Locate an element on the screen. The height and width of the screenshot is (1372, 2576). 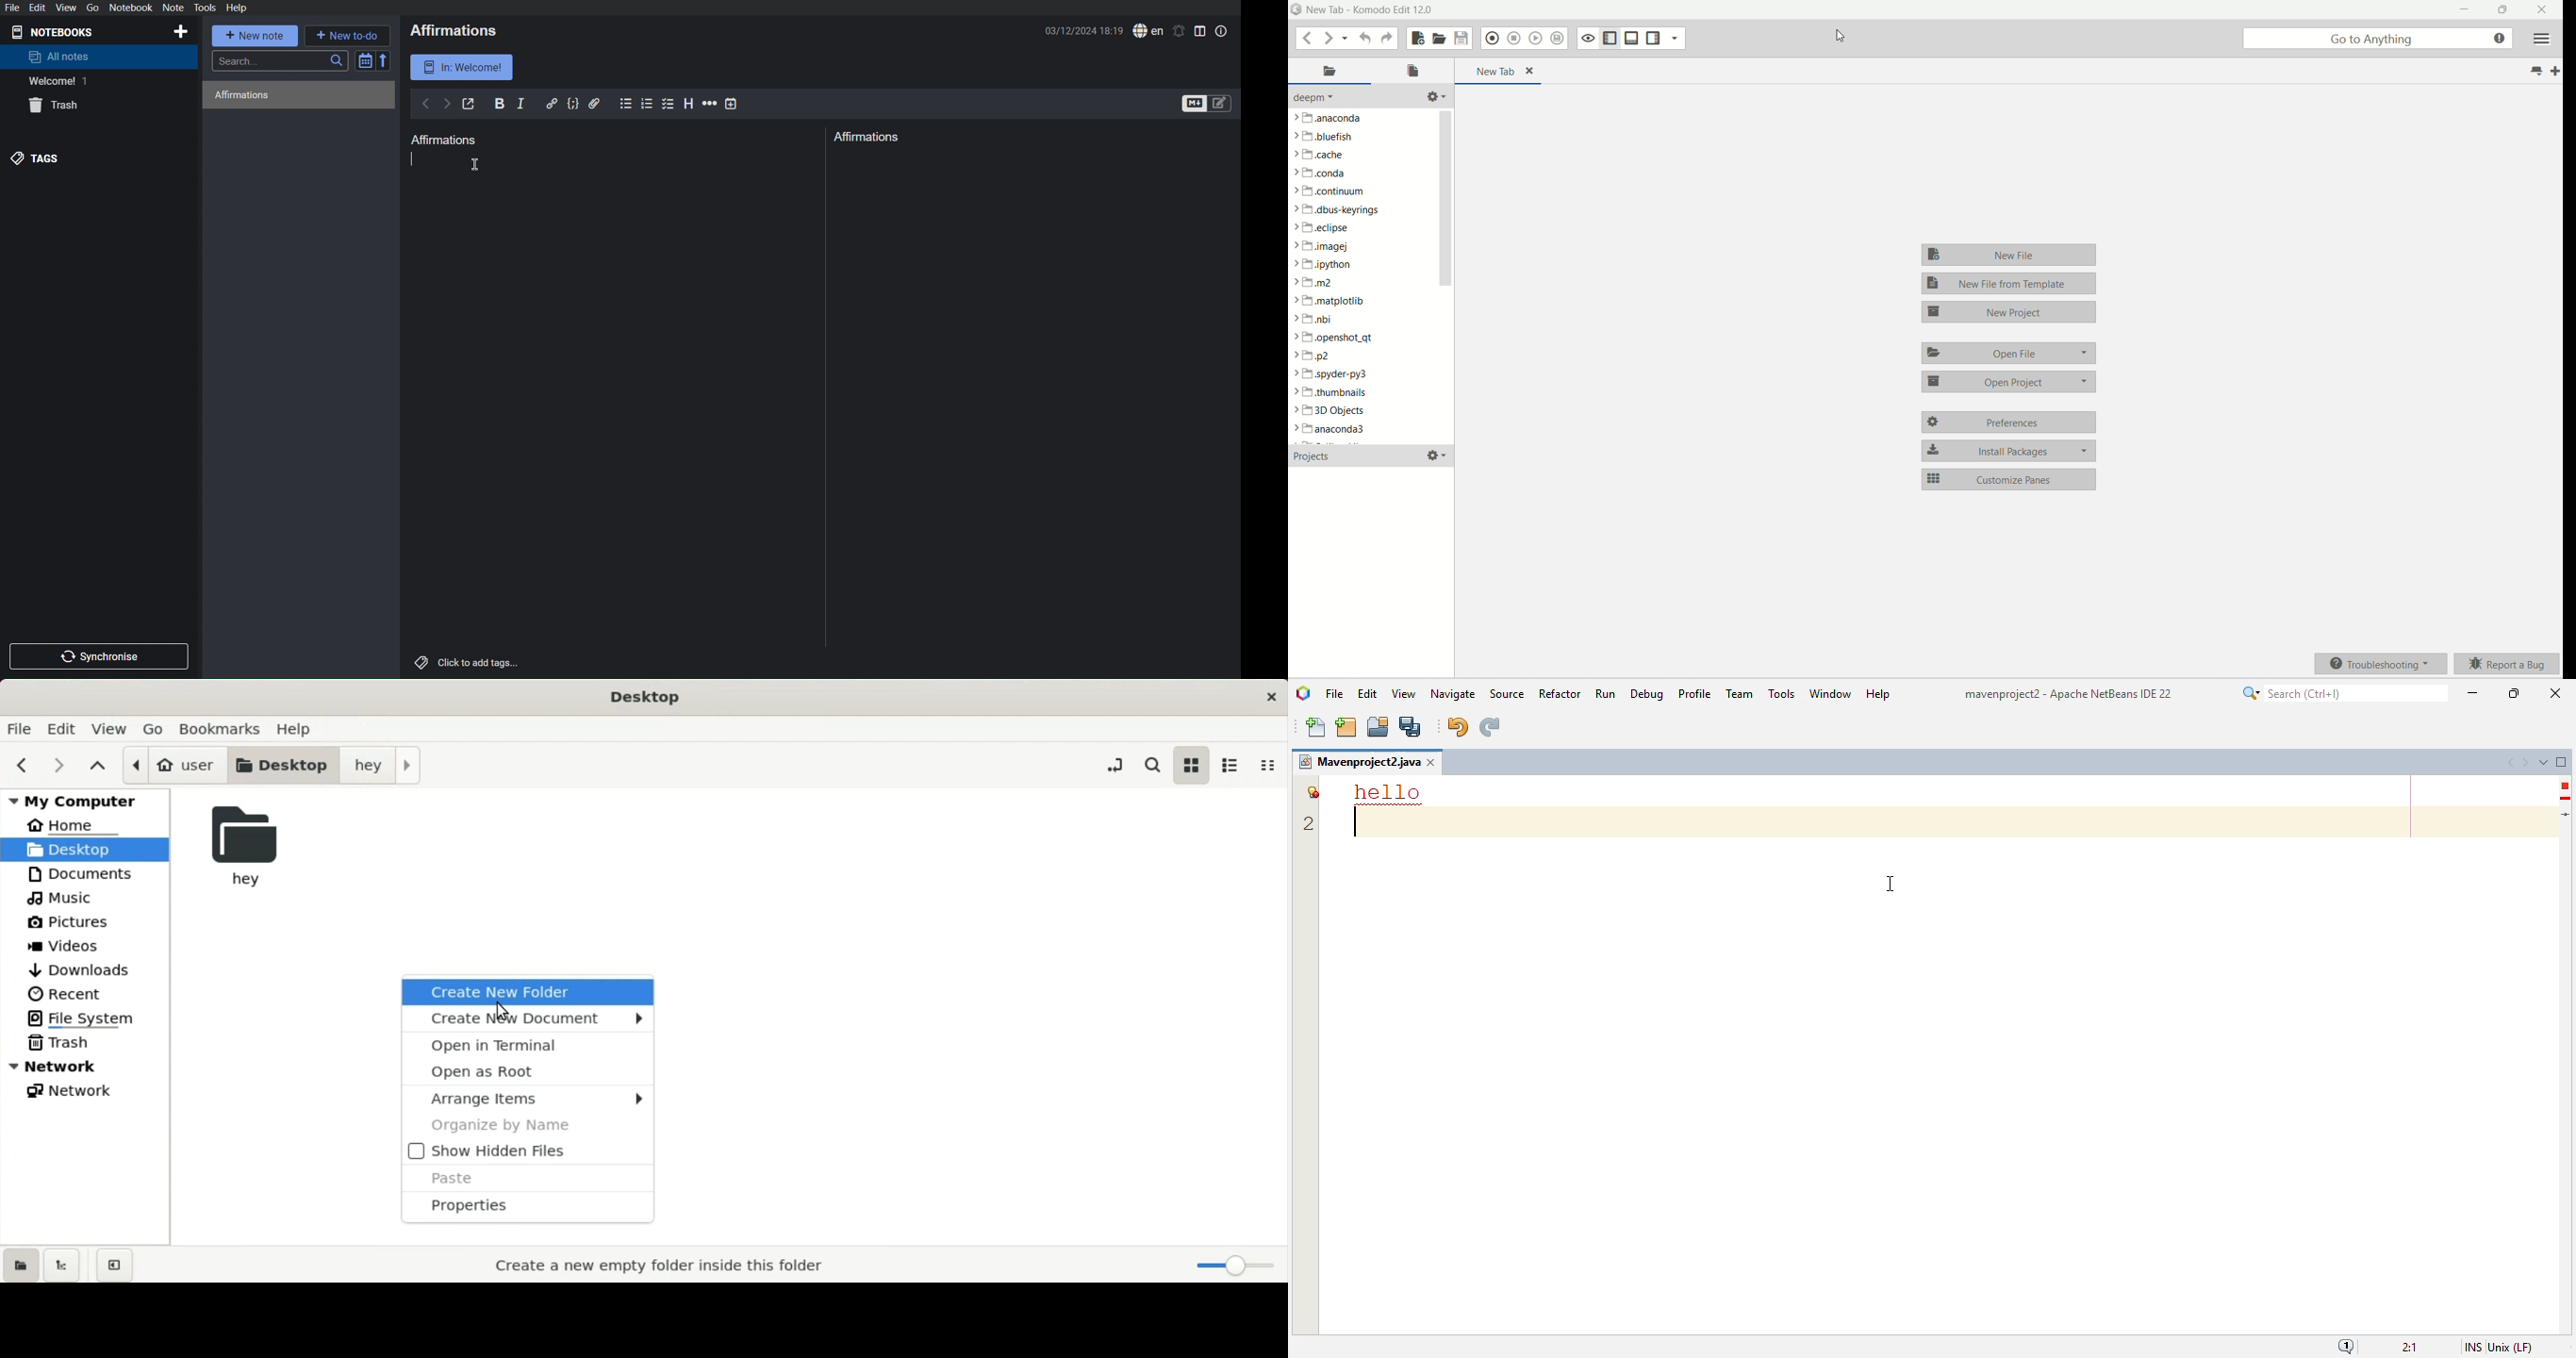
Affirmations is located at coordinates (241, 94).